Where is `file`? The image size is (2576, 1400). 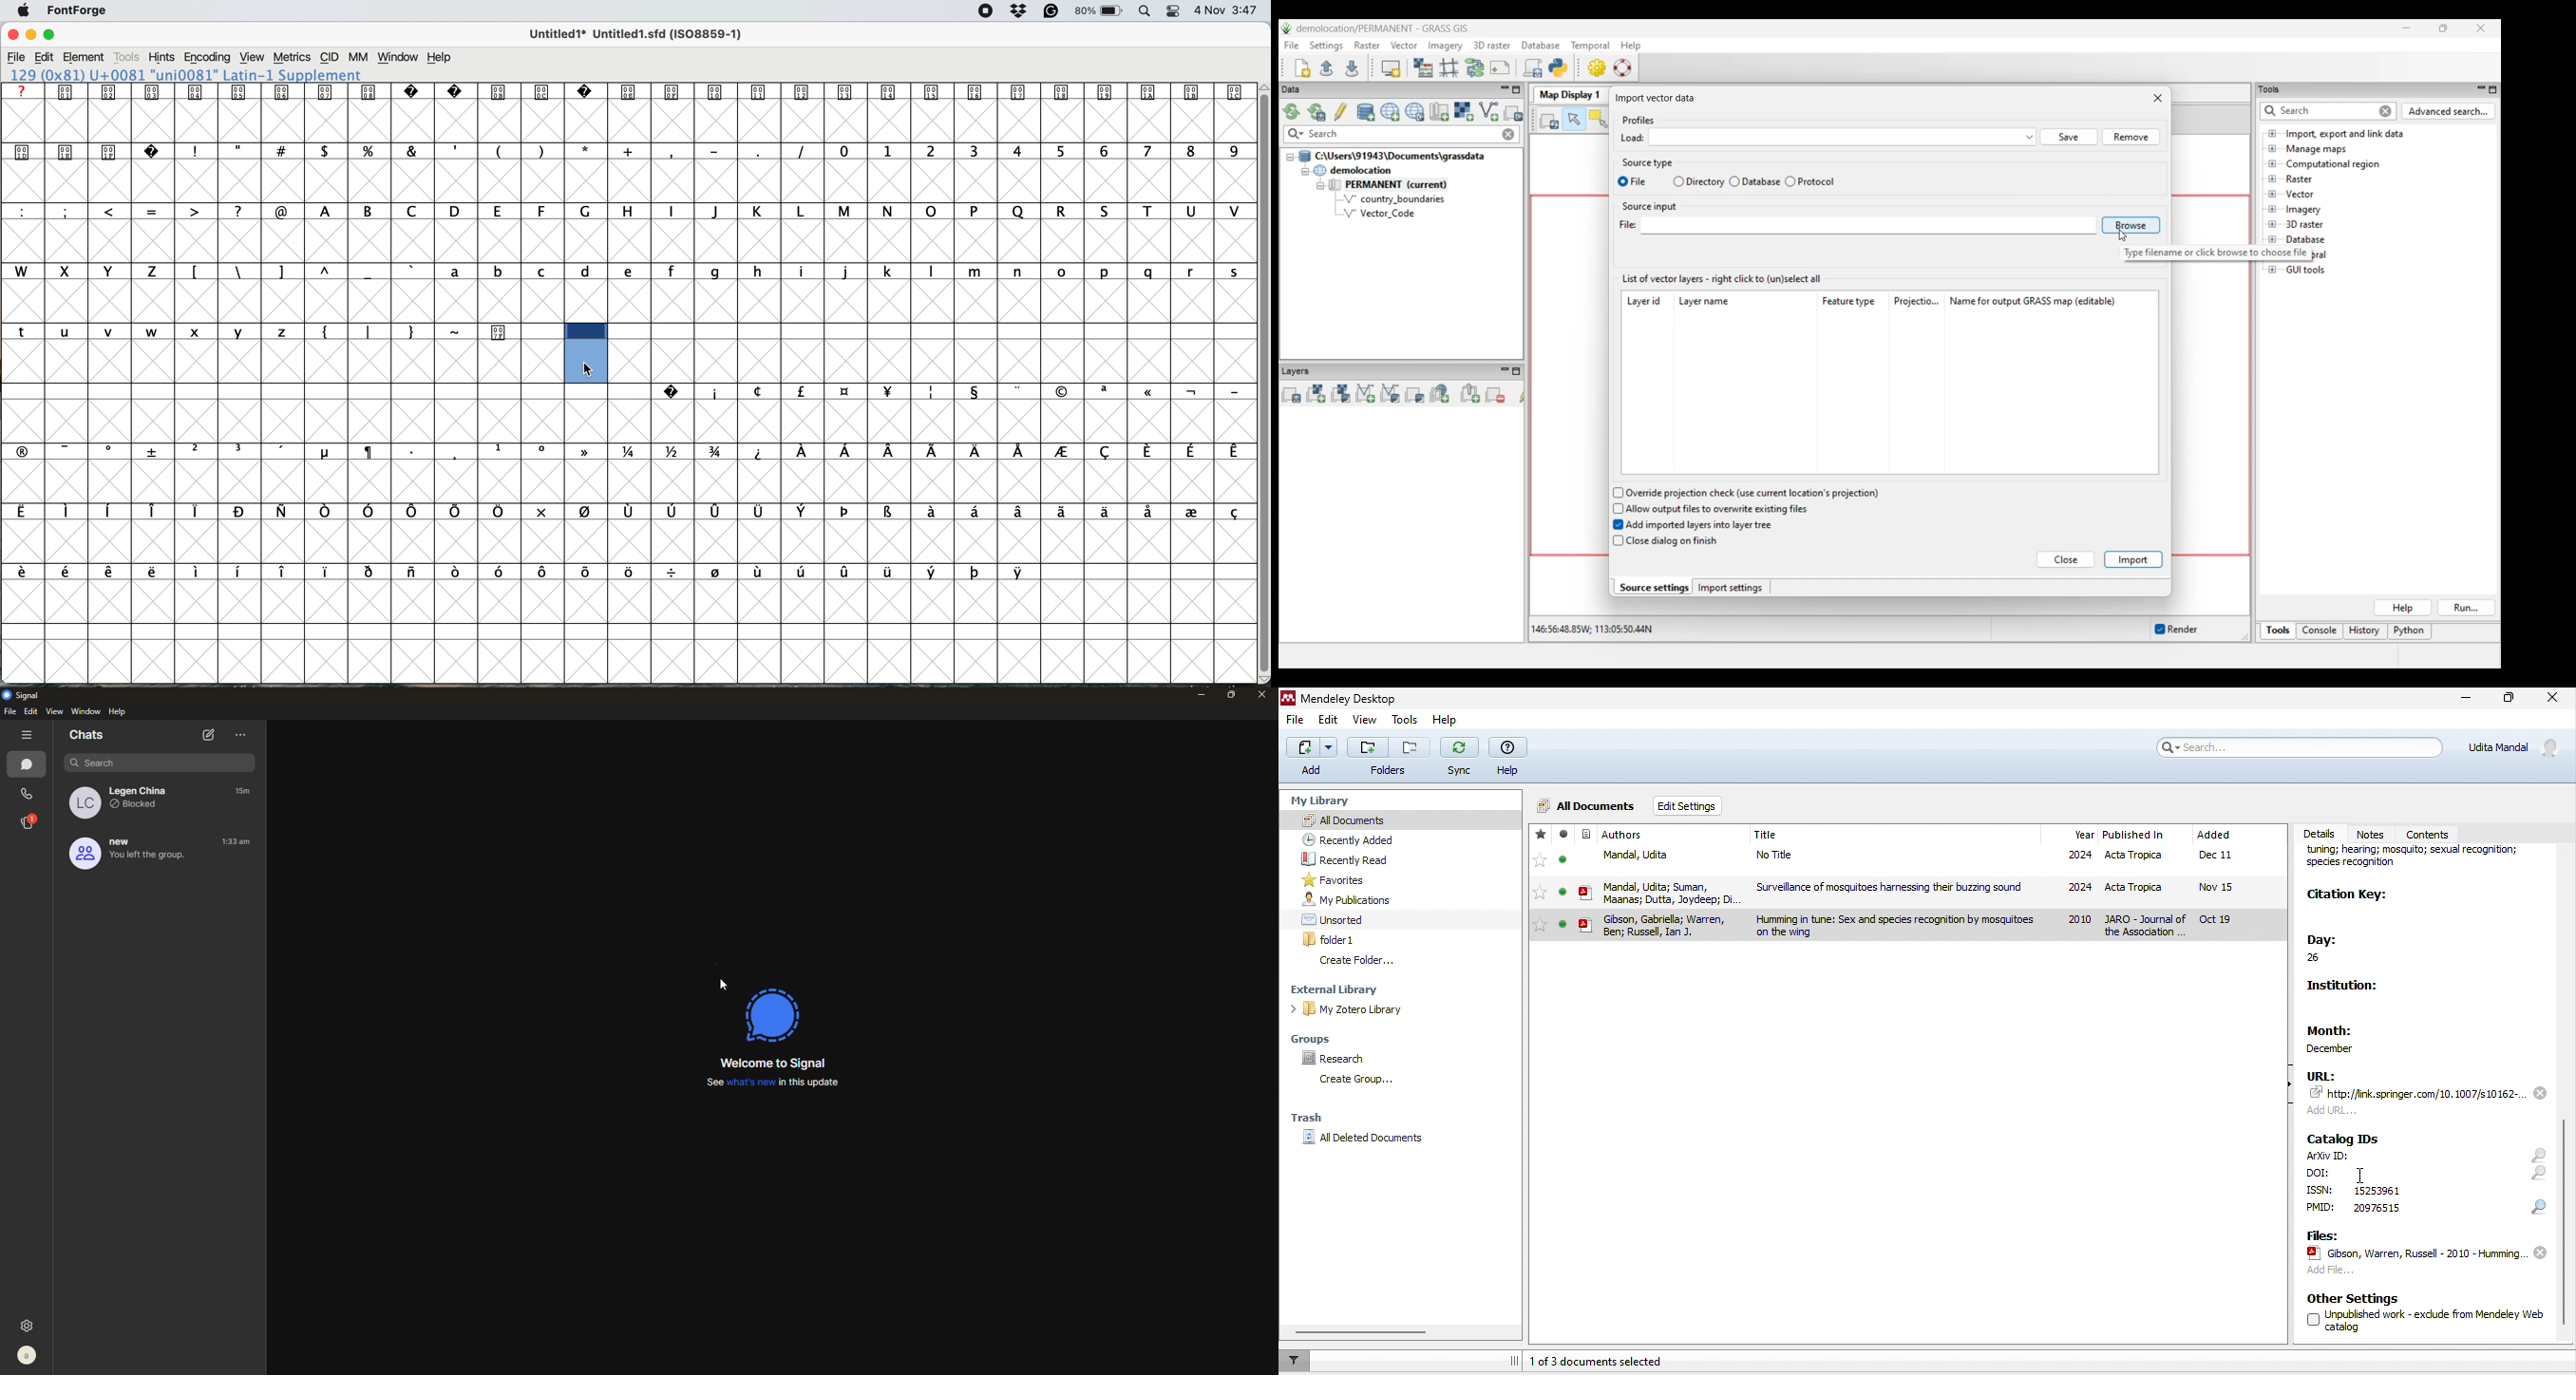
file is located at coordinates (2415, 1253).